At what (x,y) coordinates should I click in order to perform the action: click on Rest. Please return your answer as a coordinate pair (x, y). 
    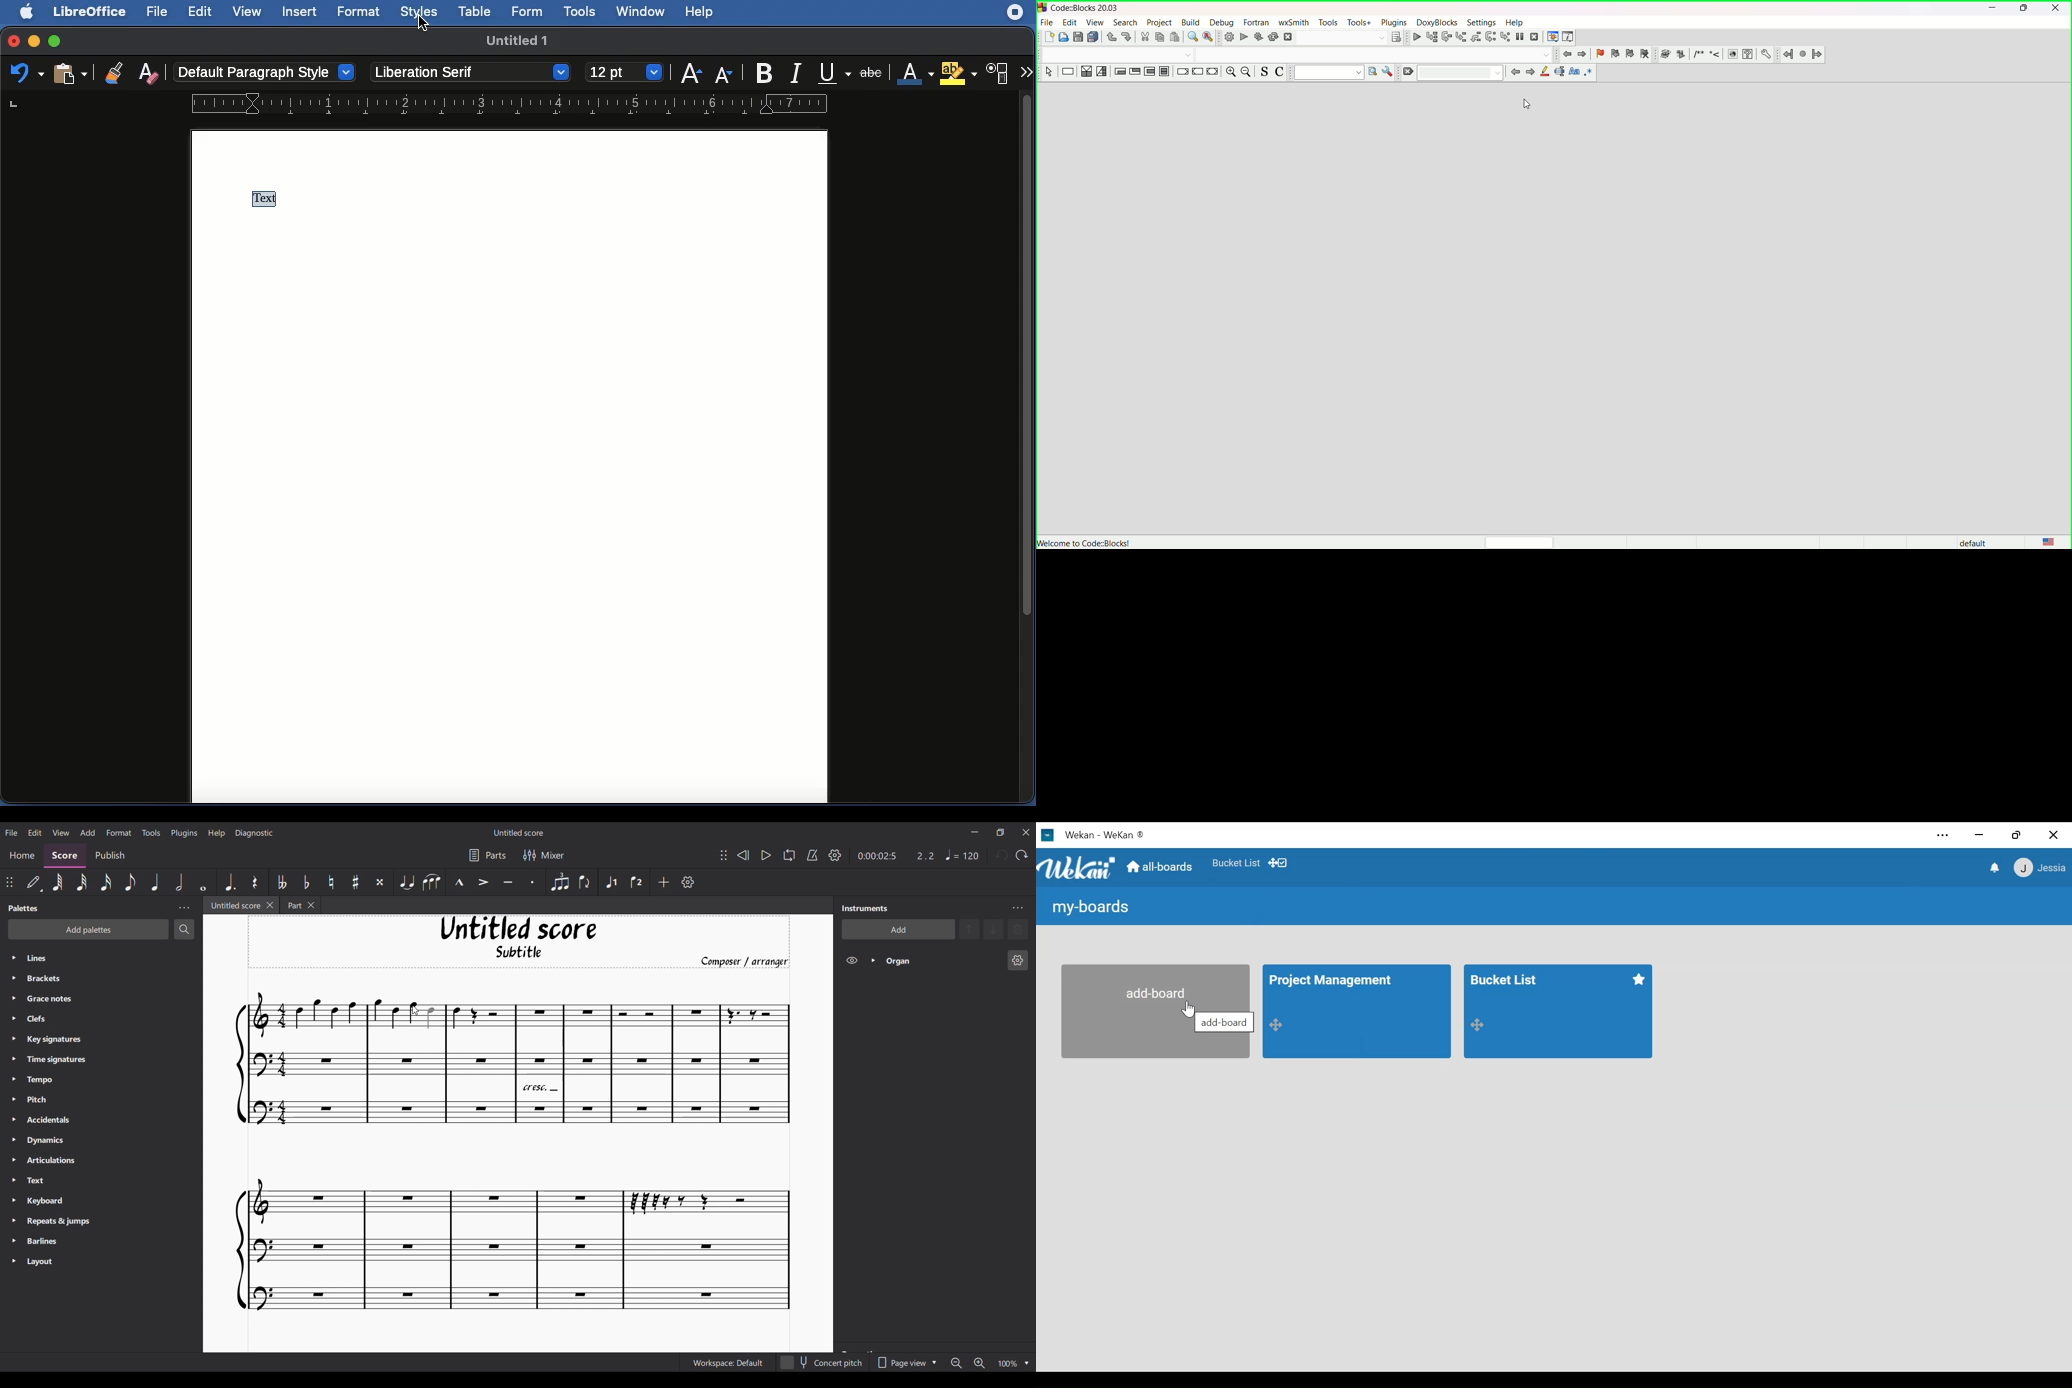
    Looking at the image, I should click on (256, 882).